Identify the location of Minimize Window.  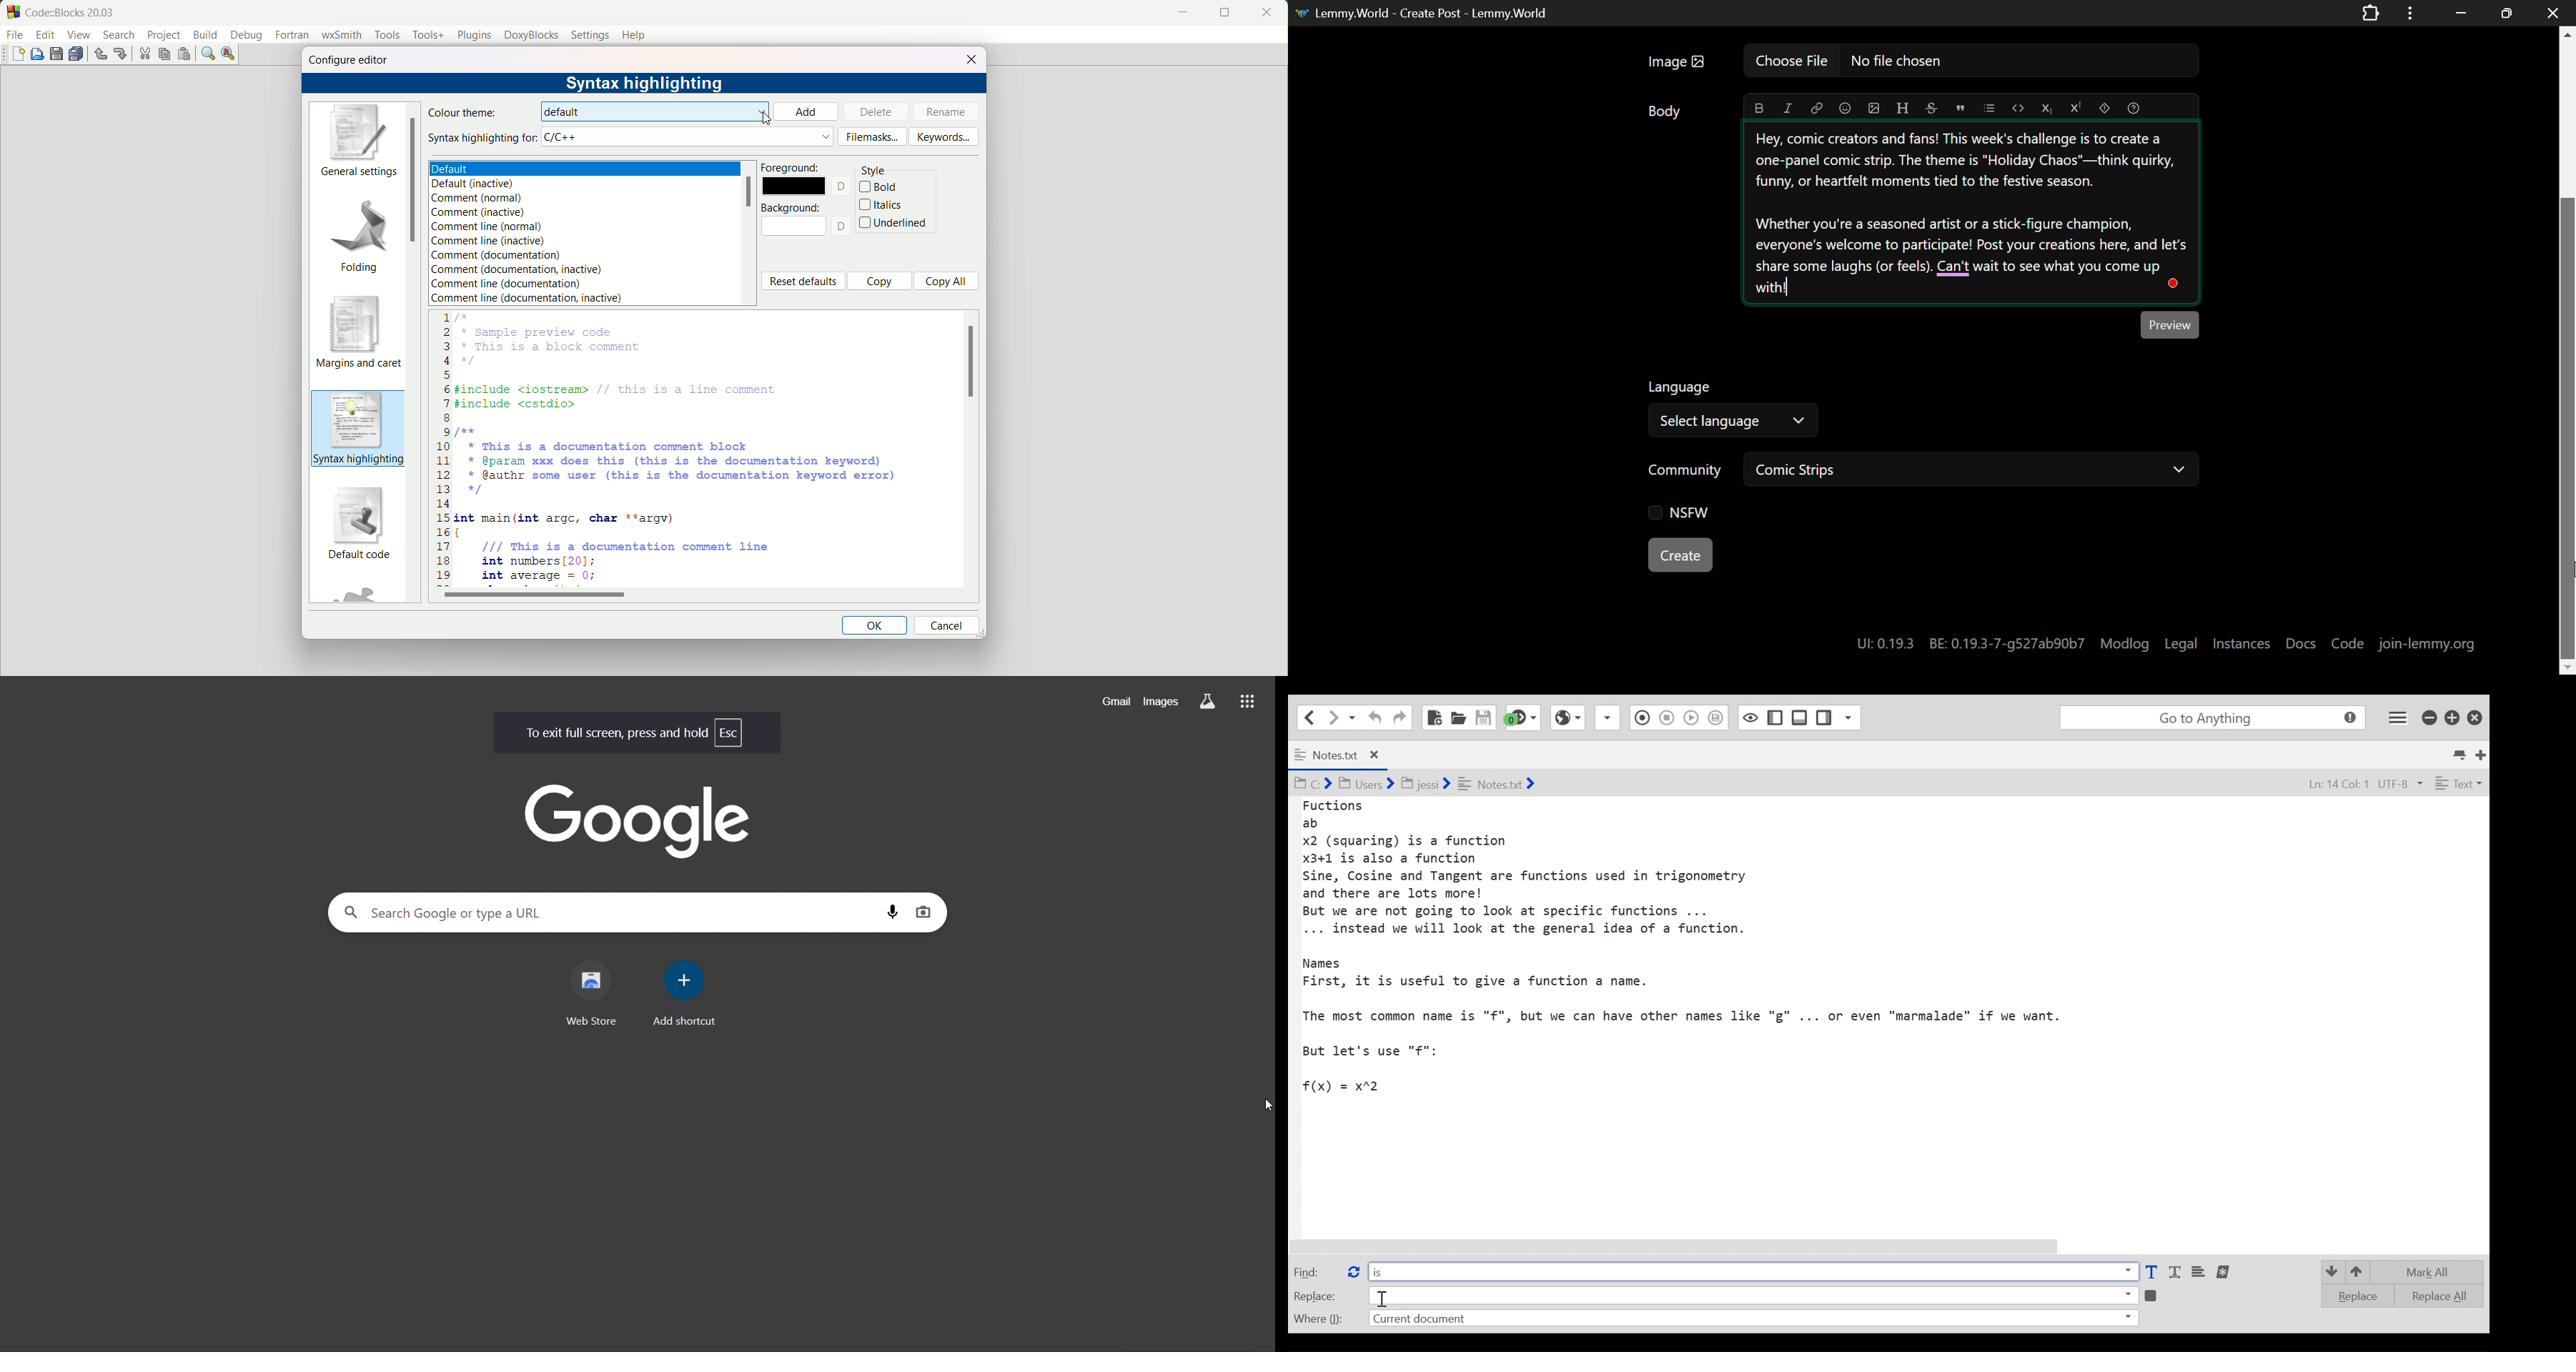
(2508, 13).